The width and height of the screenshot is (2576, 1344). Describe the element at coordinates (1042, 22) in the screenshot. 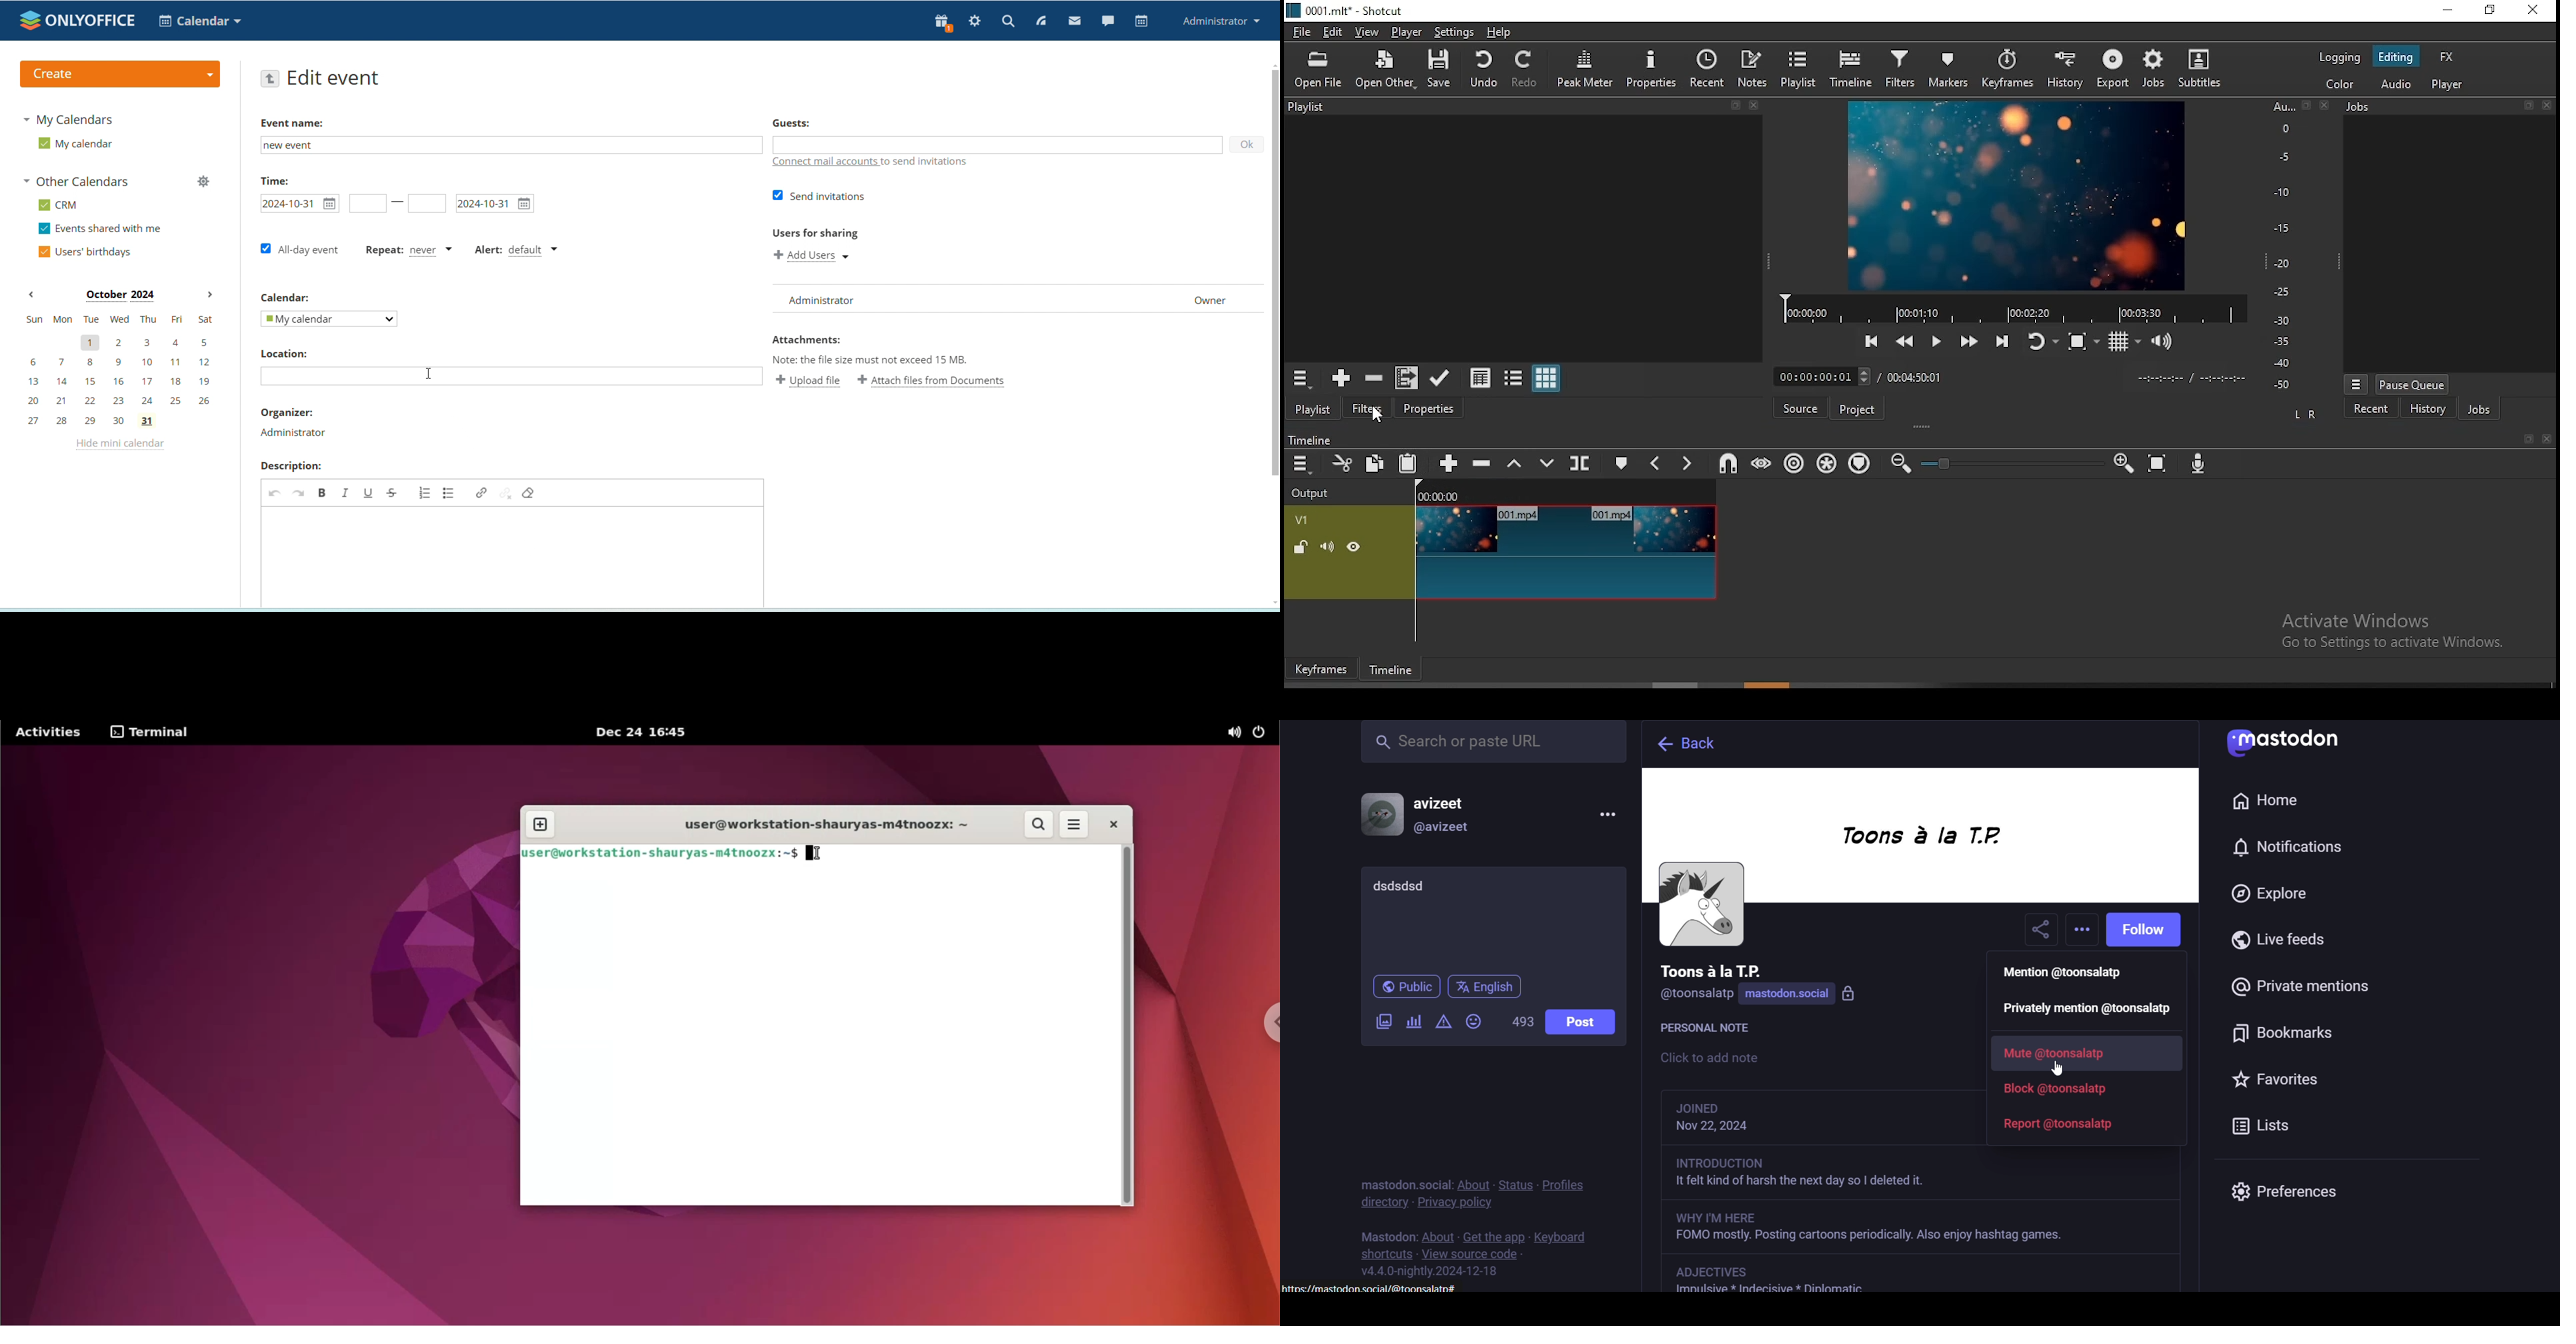

I see `feed` at that location.